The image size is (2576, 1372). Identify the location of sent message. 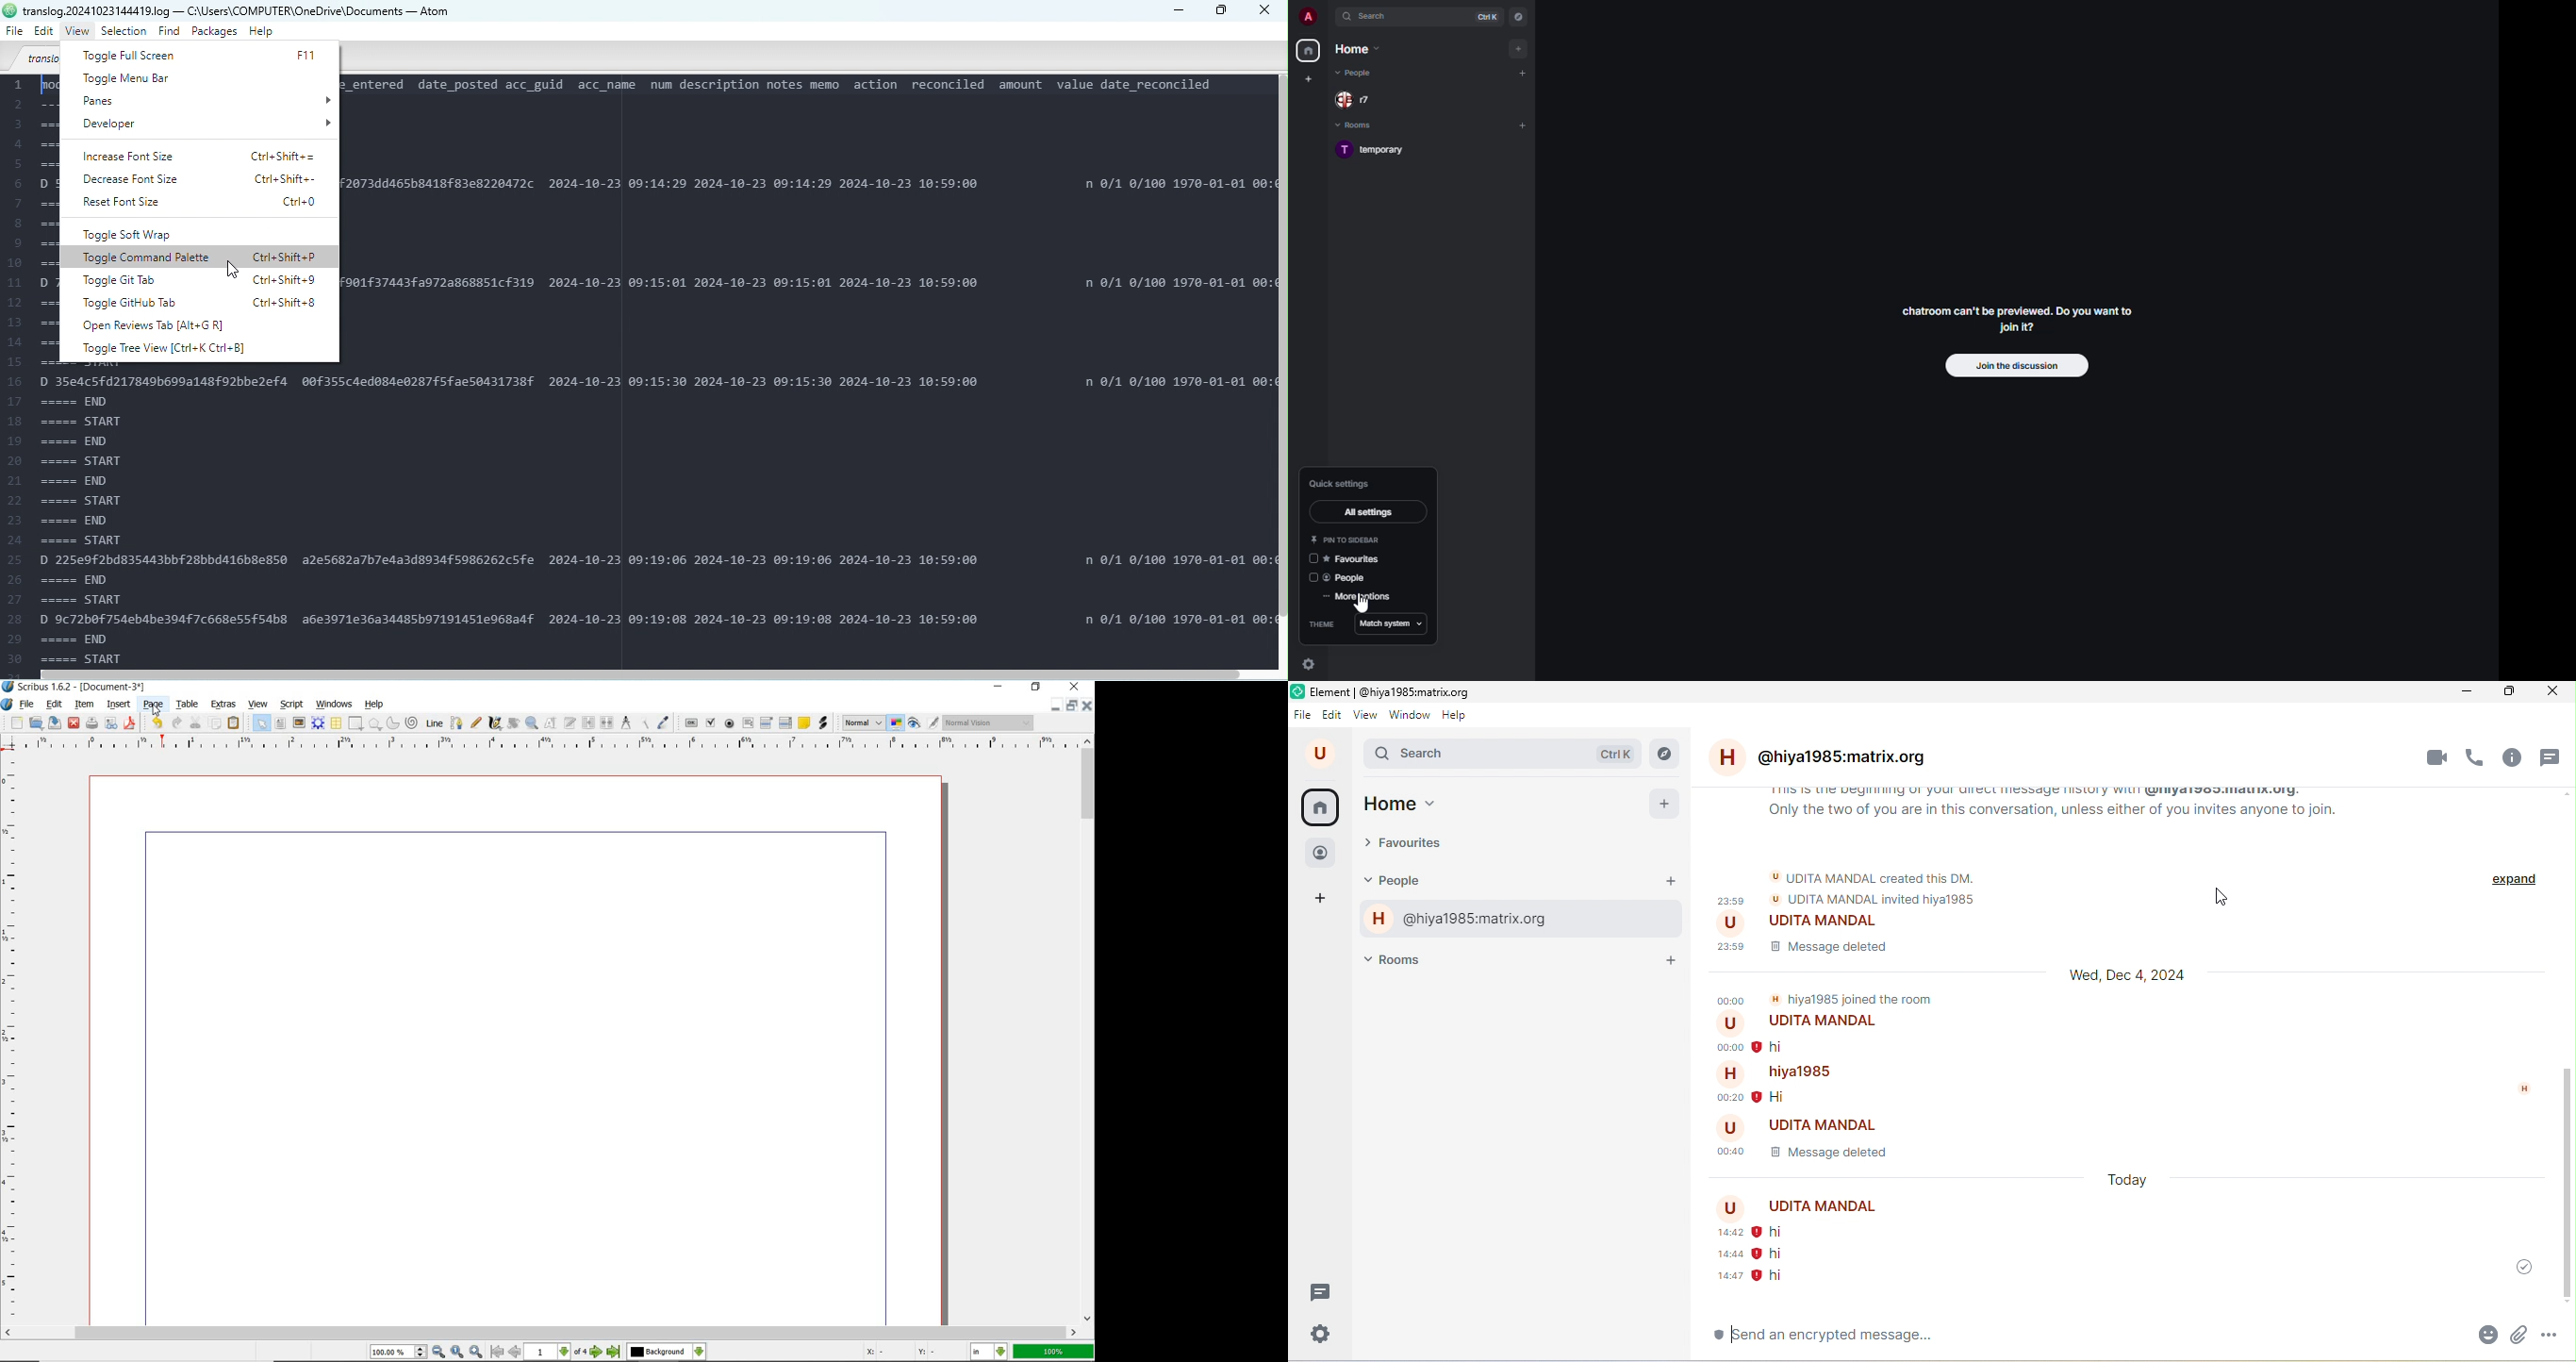
(1753, 1277).